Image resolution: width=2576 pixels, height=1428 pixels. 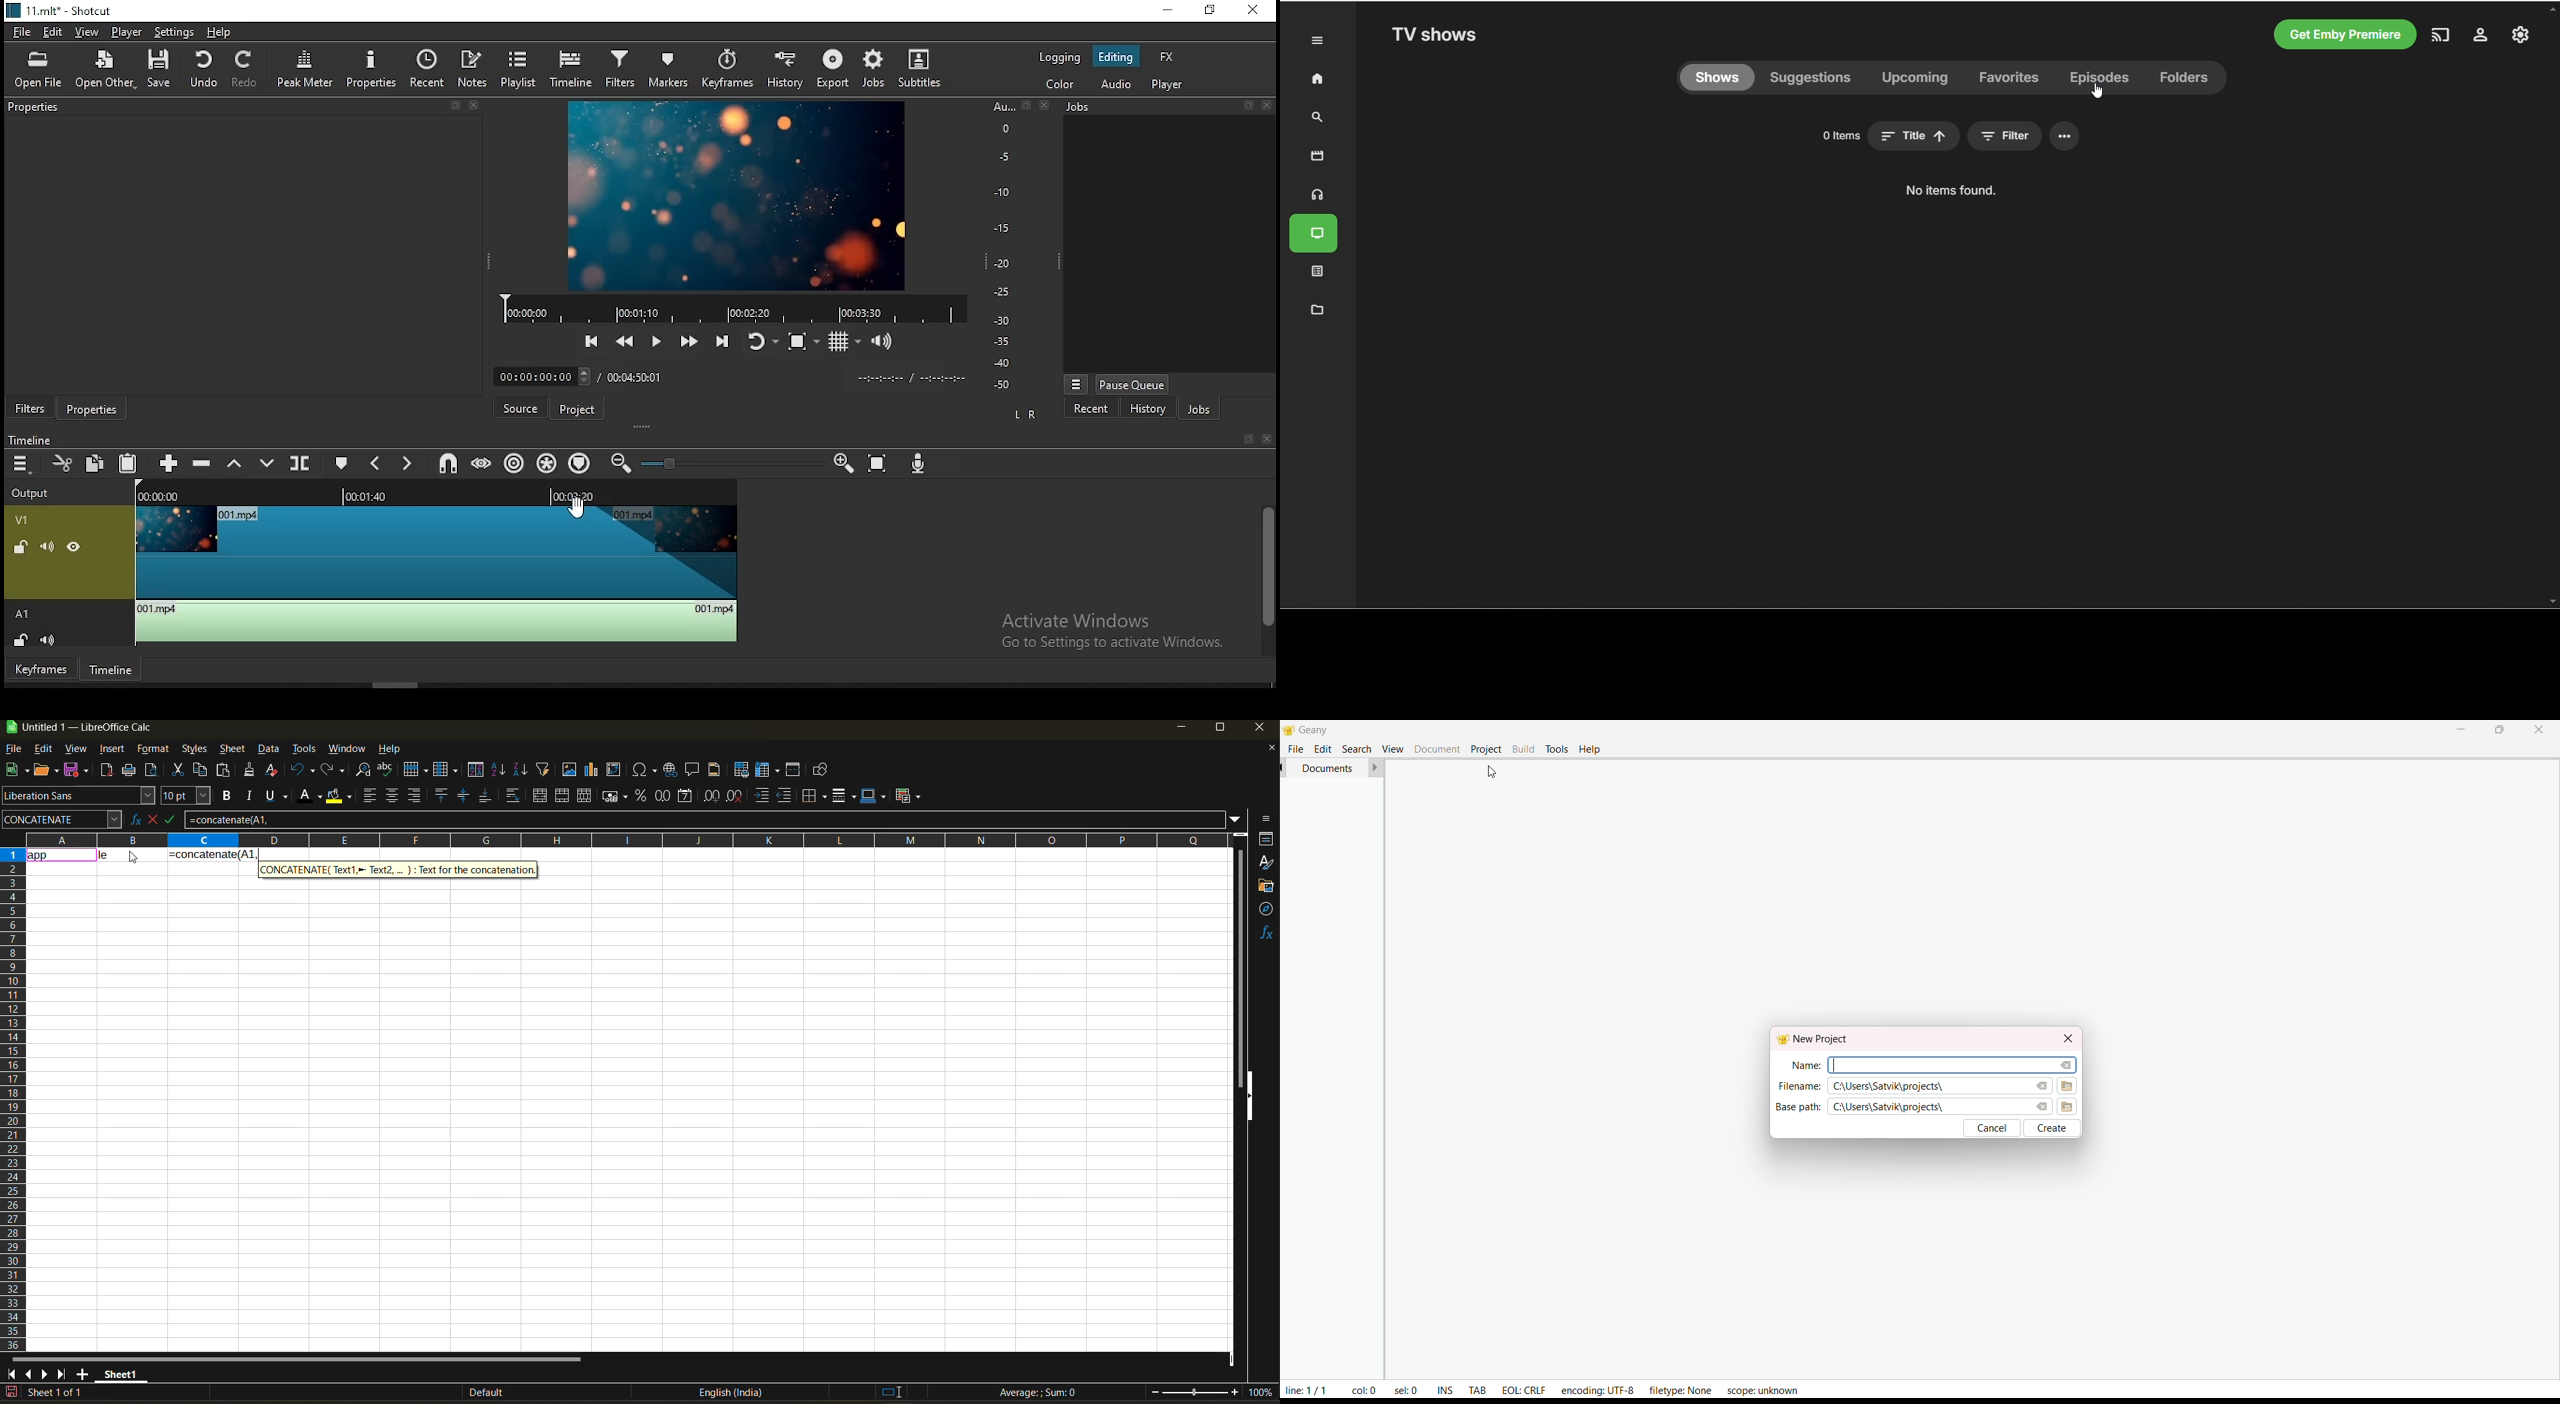 I want to click on file, so click(x=1296, y=749).